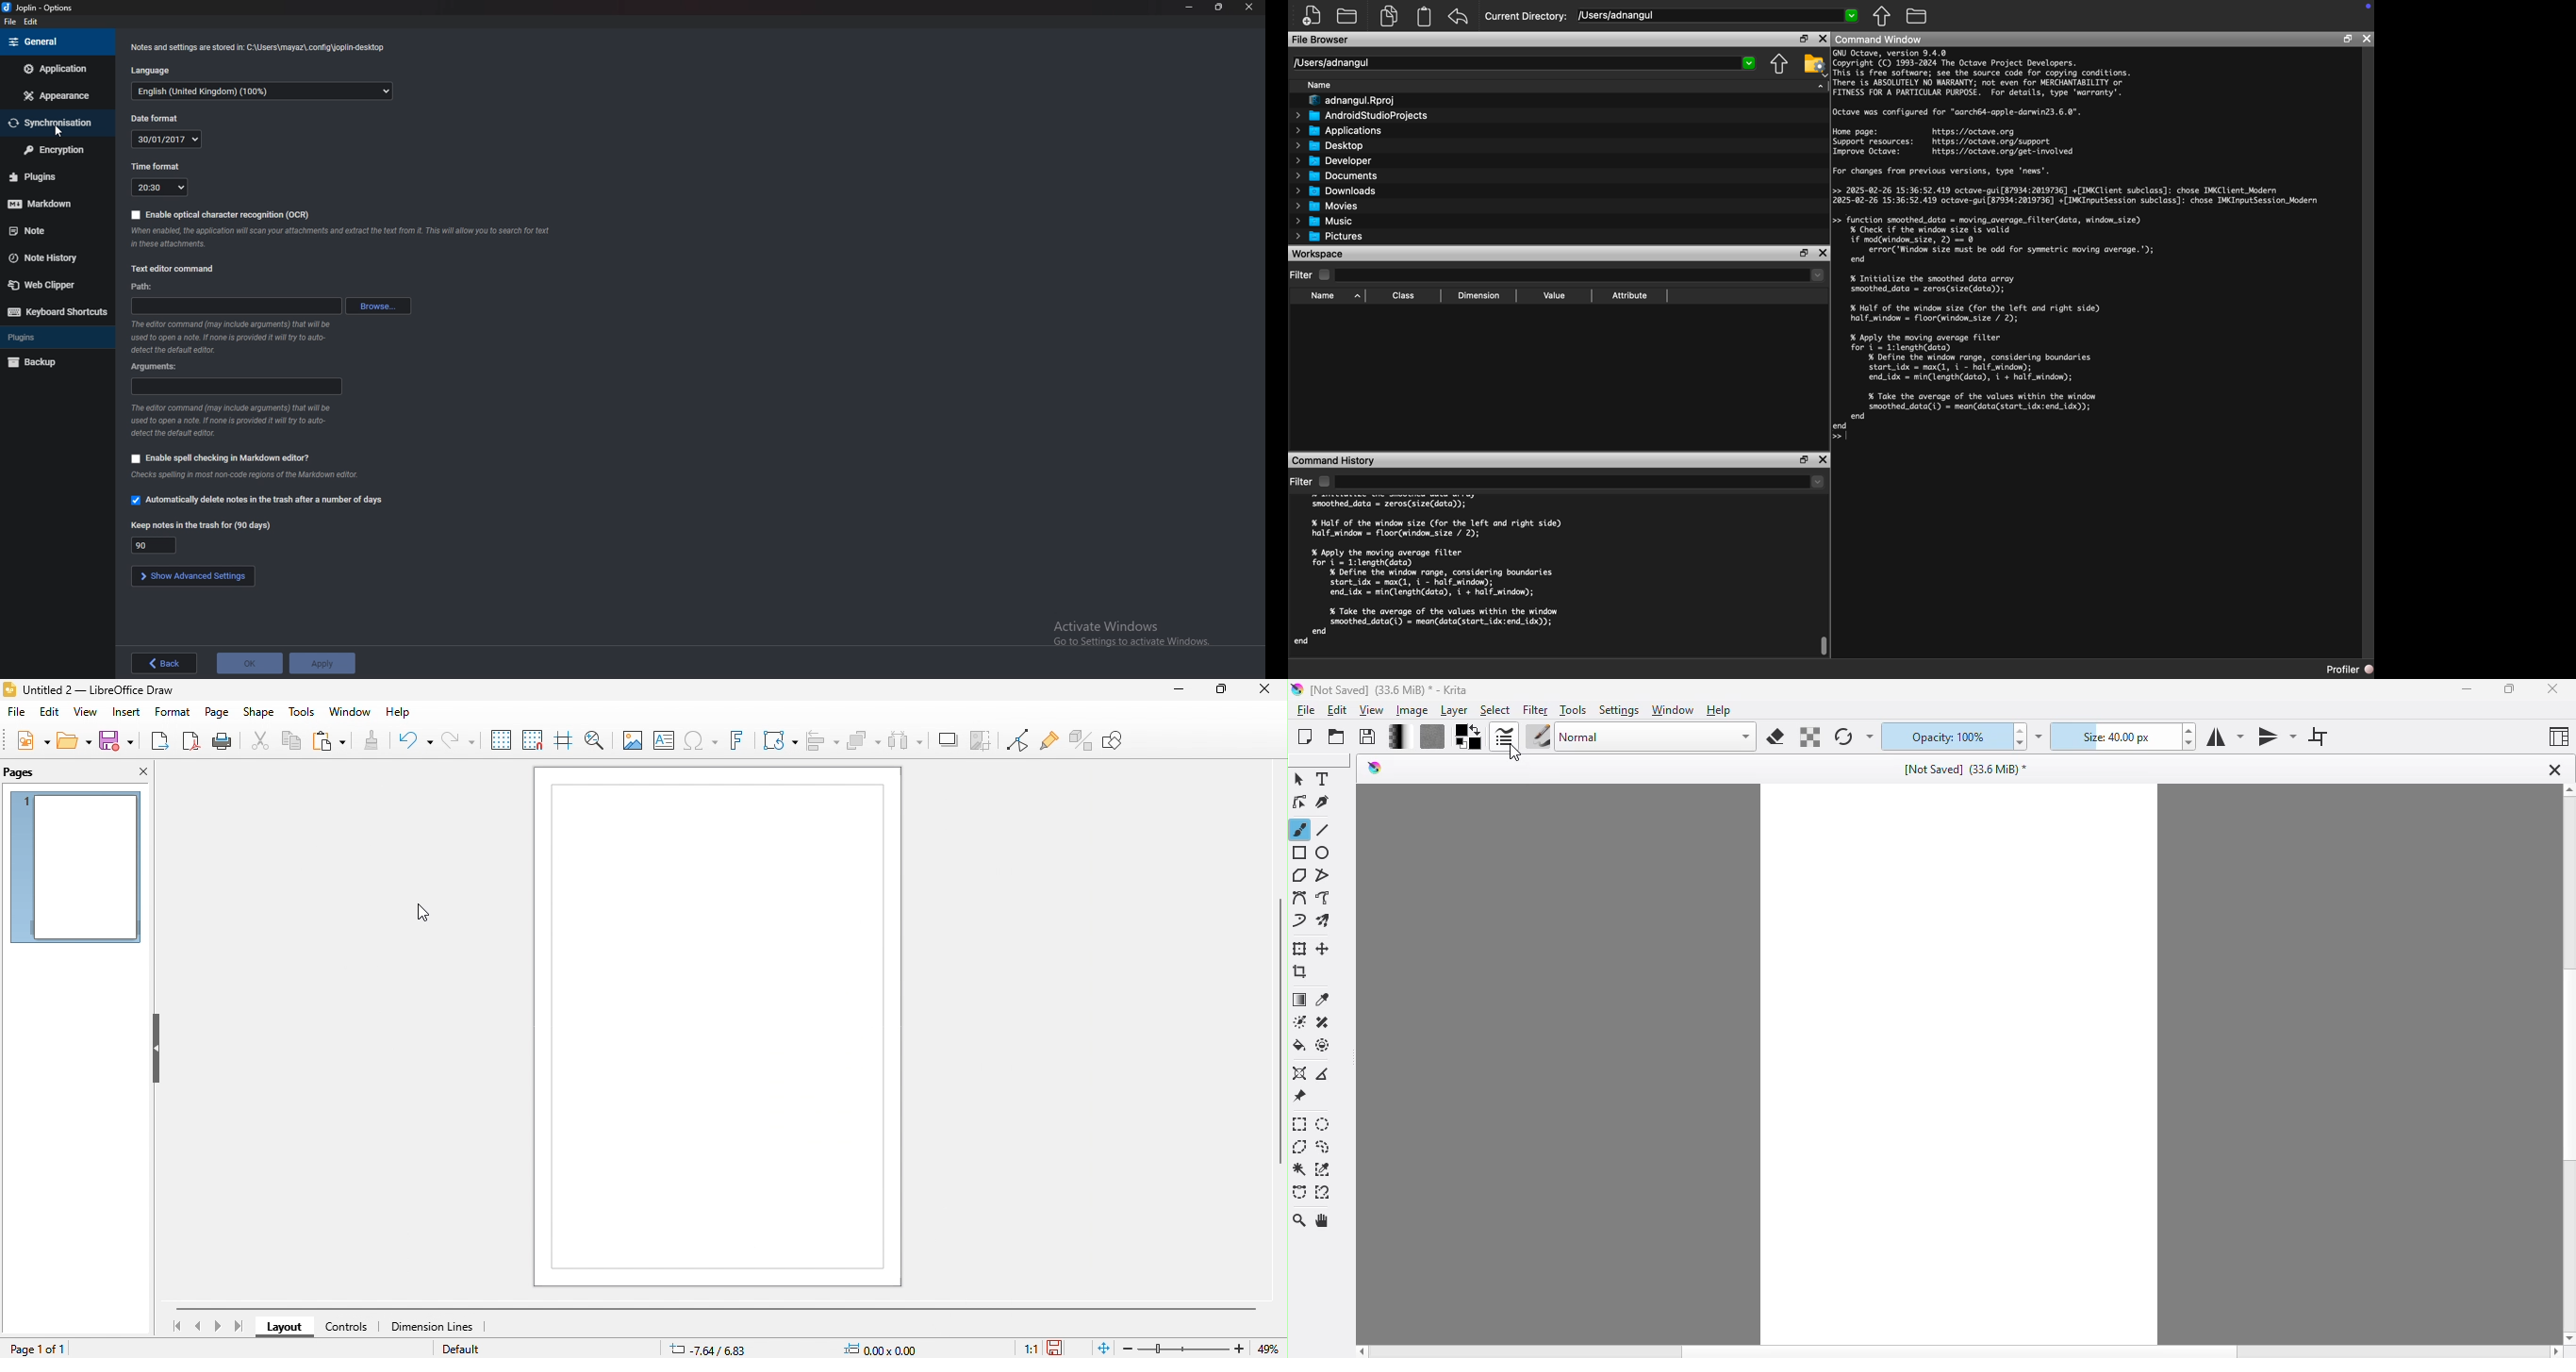 The height and width of the screenshot is (1372, 2576). Describe the element at coordinates (1324, 275) in the screenshot. I see `Checkbox` at that location.